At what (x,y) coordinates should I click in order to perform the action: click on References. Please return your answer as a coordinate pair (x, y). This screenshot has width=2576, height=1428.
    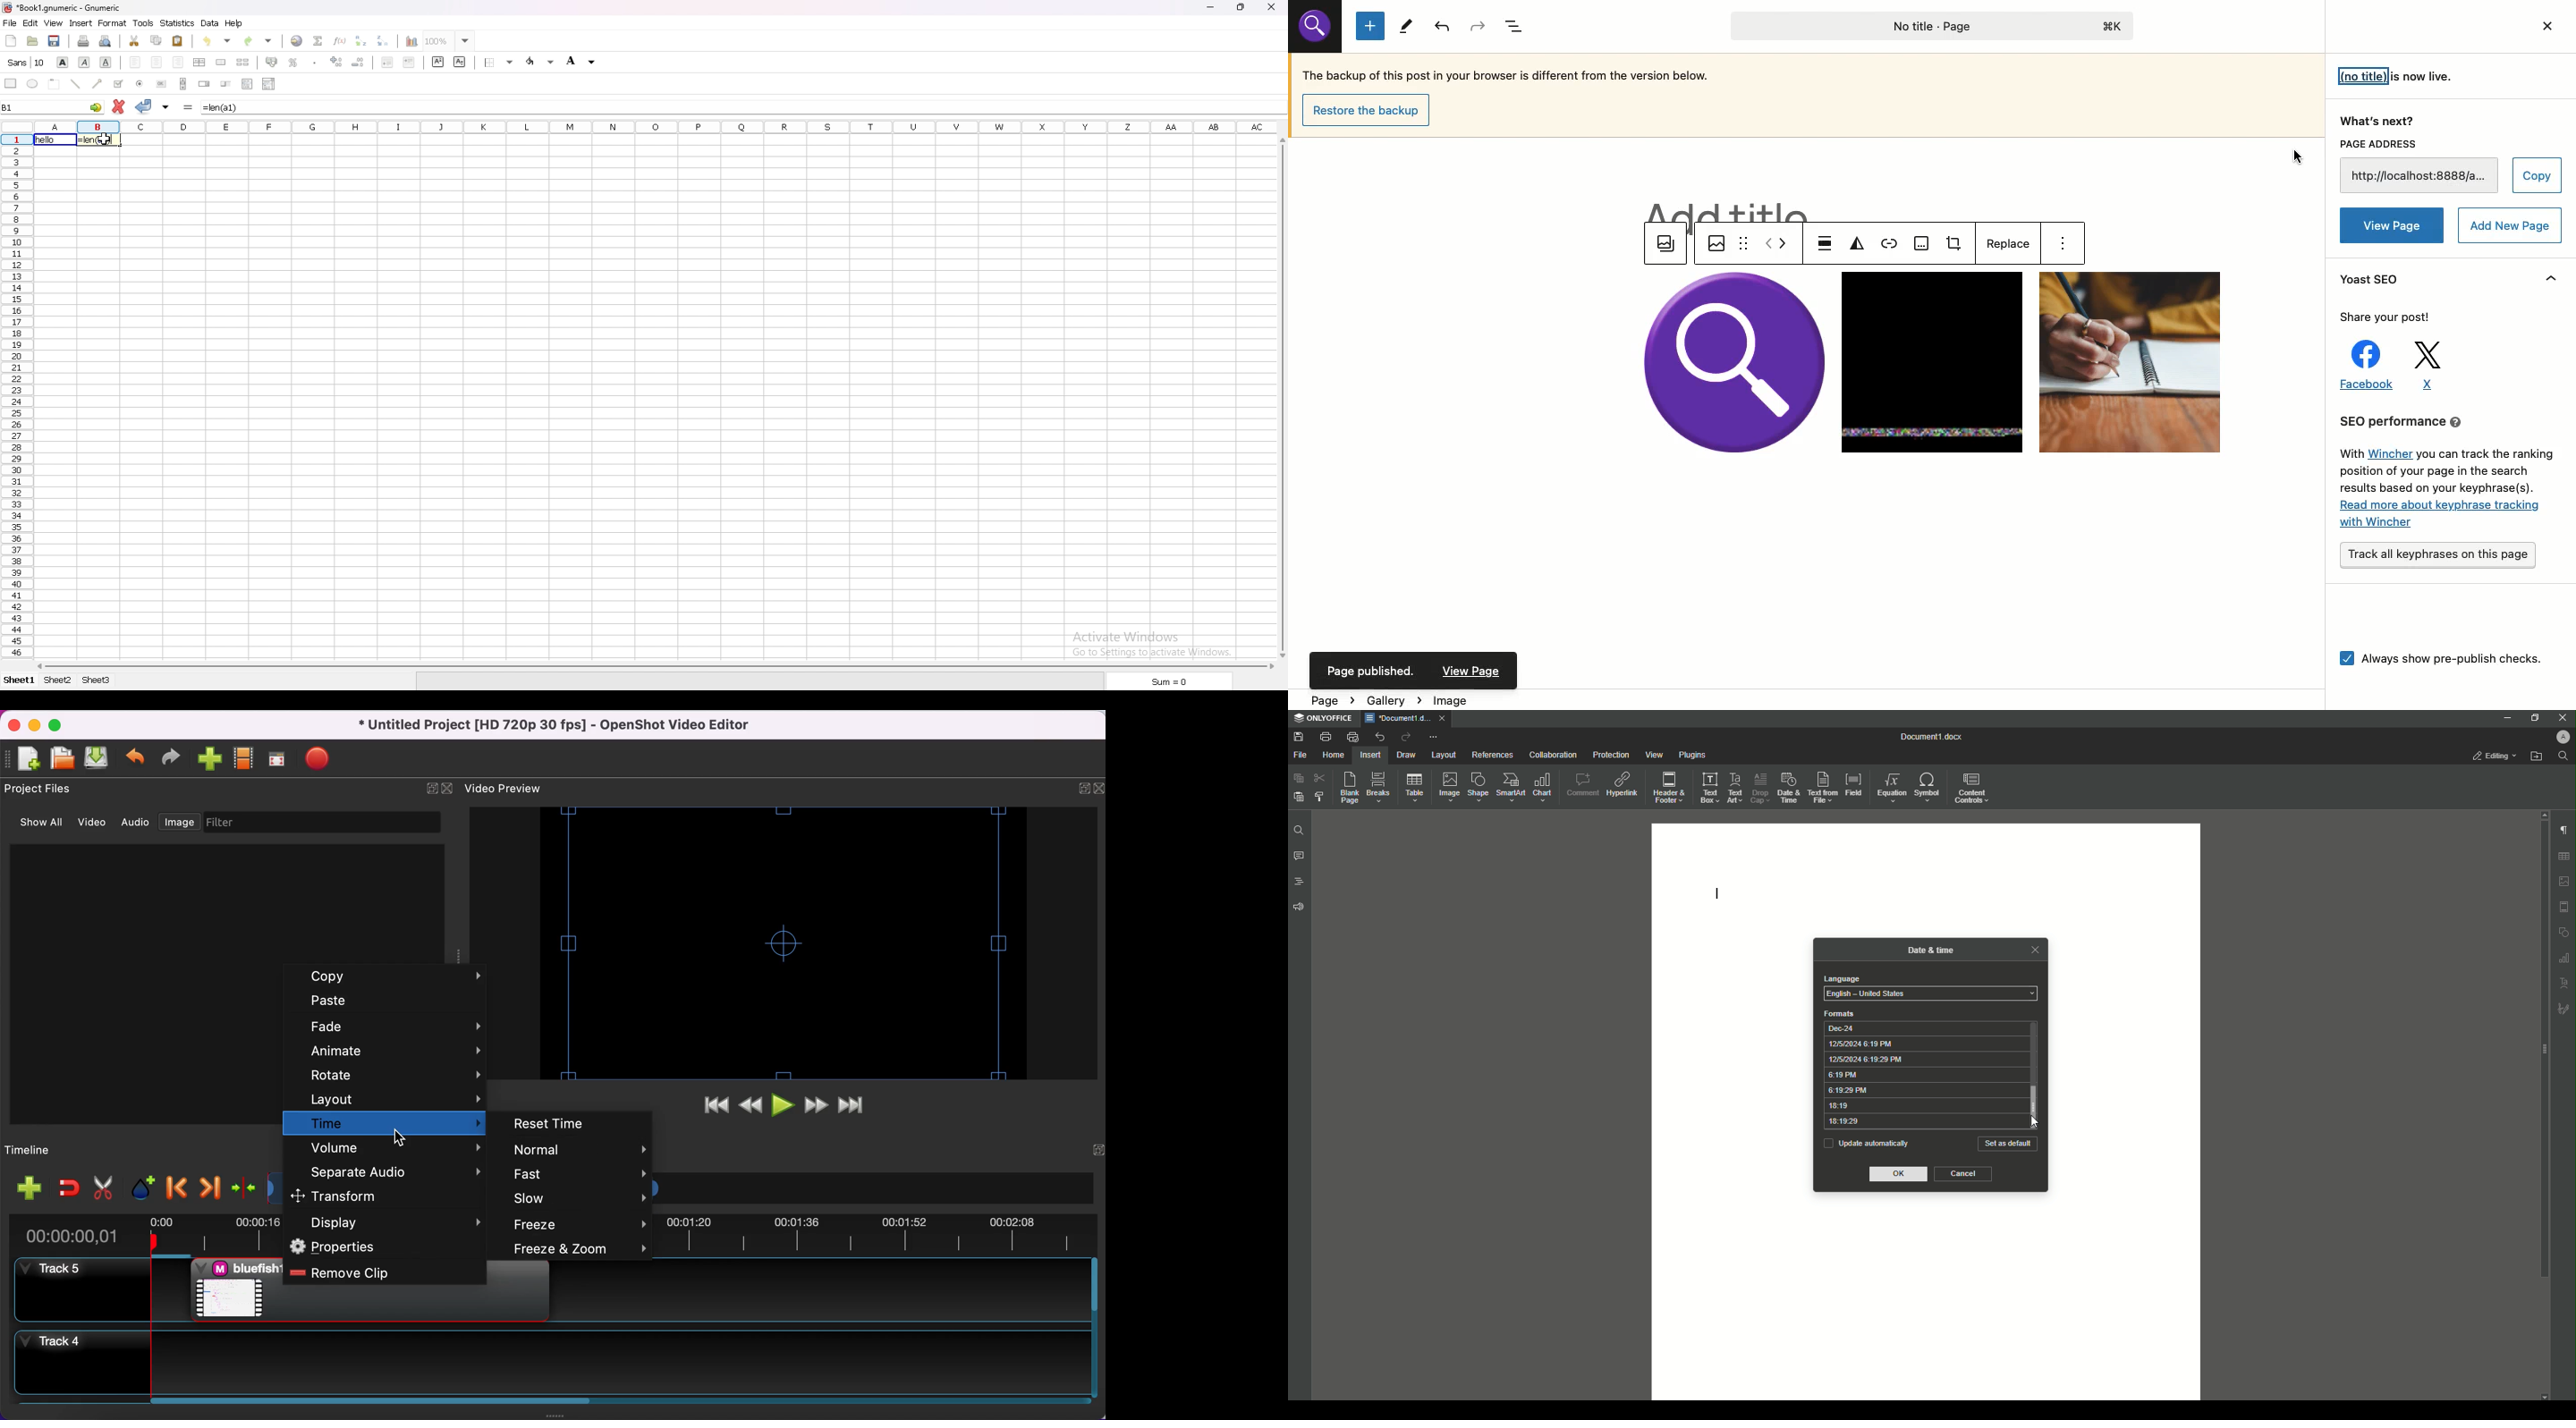
    Looking at the image, I should click on (1492, 755).